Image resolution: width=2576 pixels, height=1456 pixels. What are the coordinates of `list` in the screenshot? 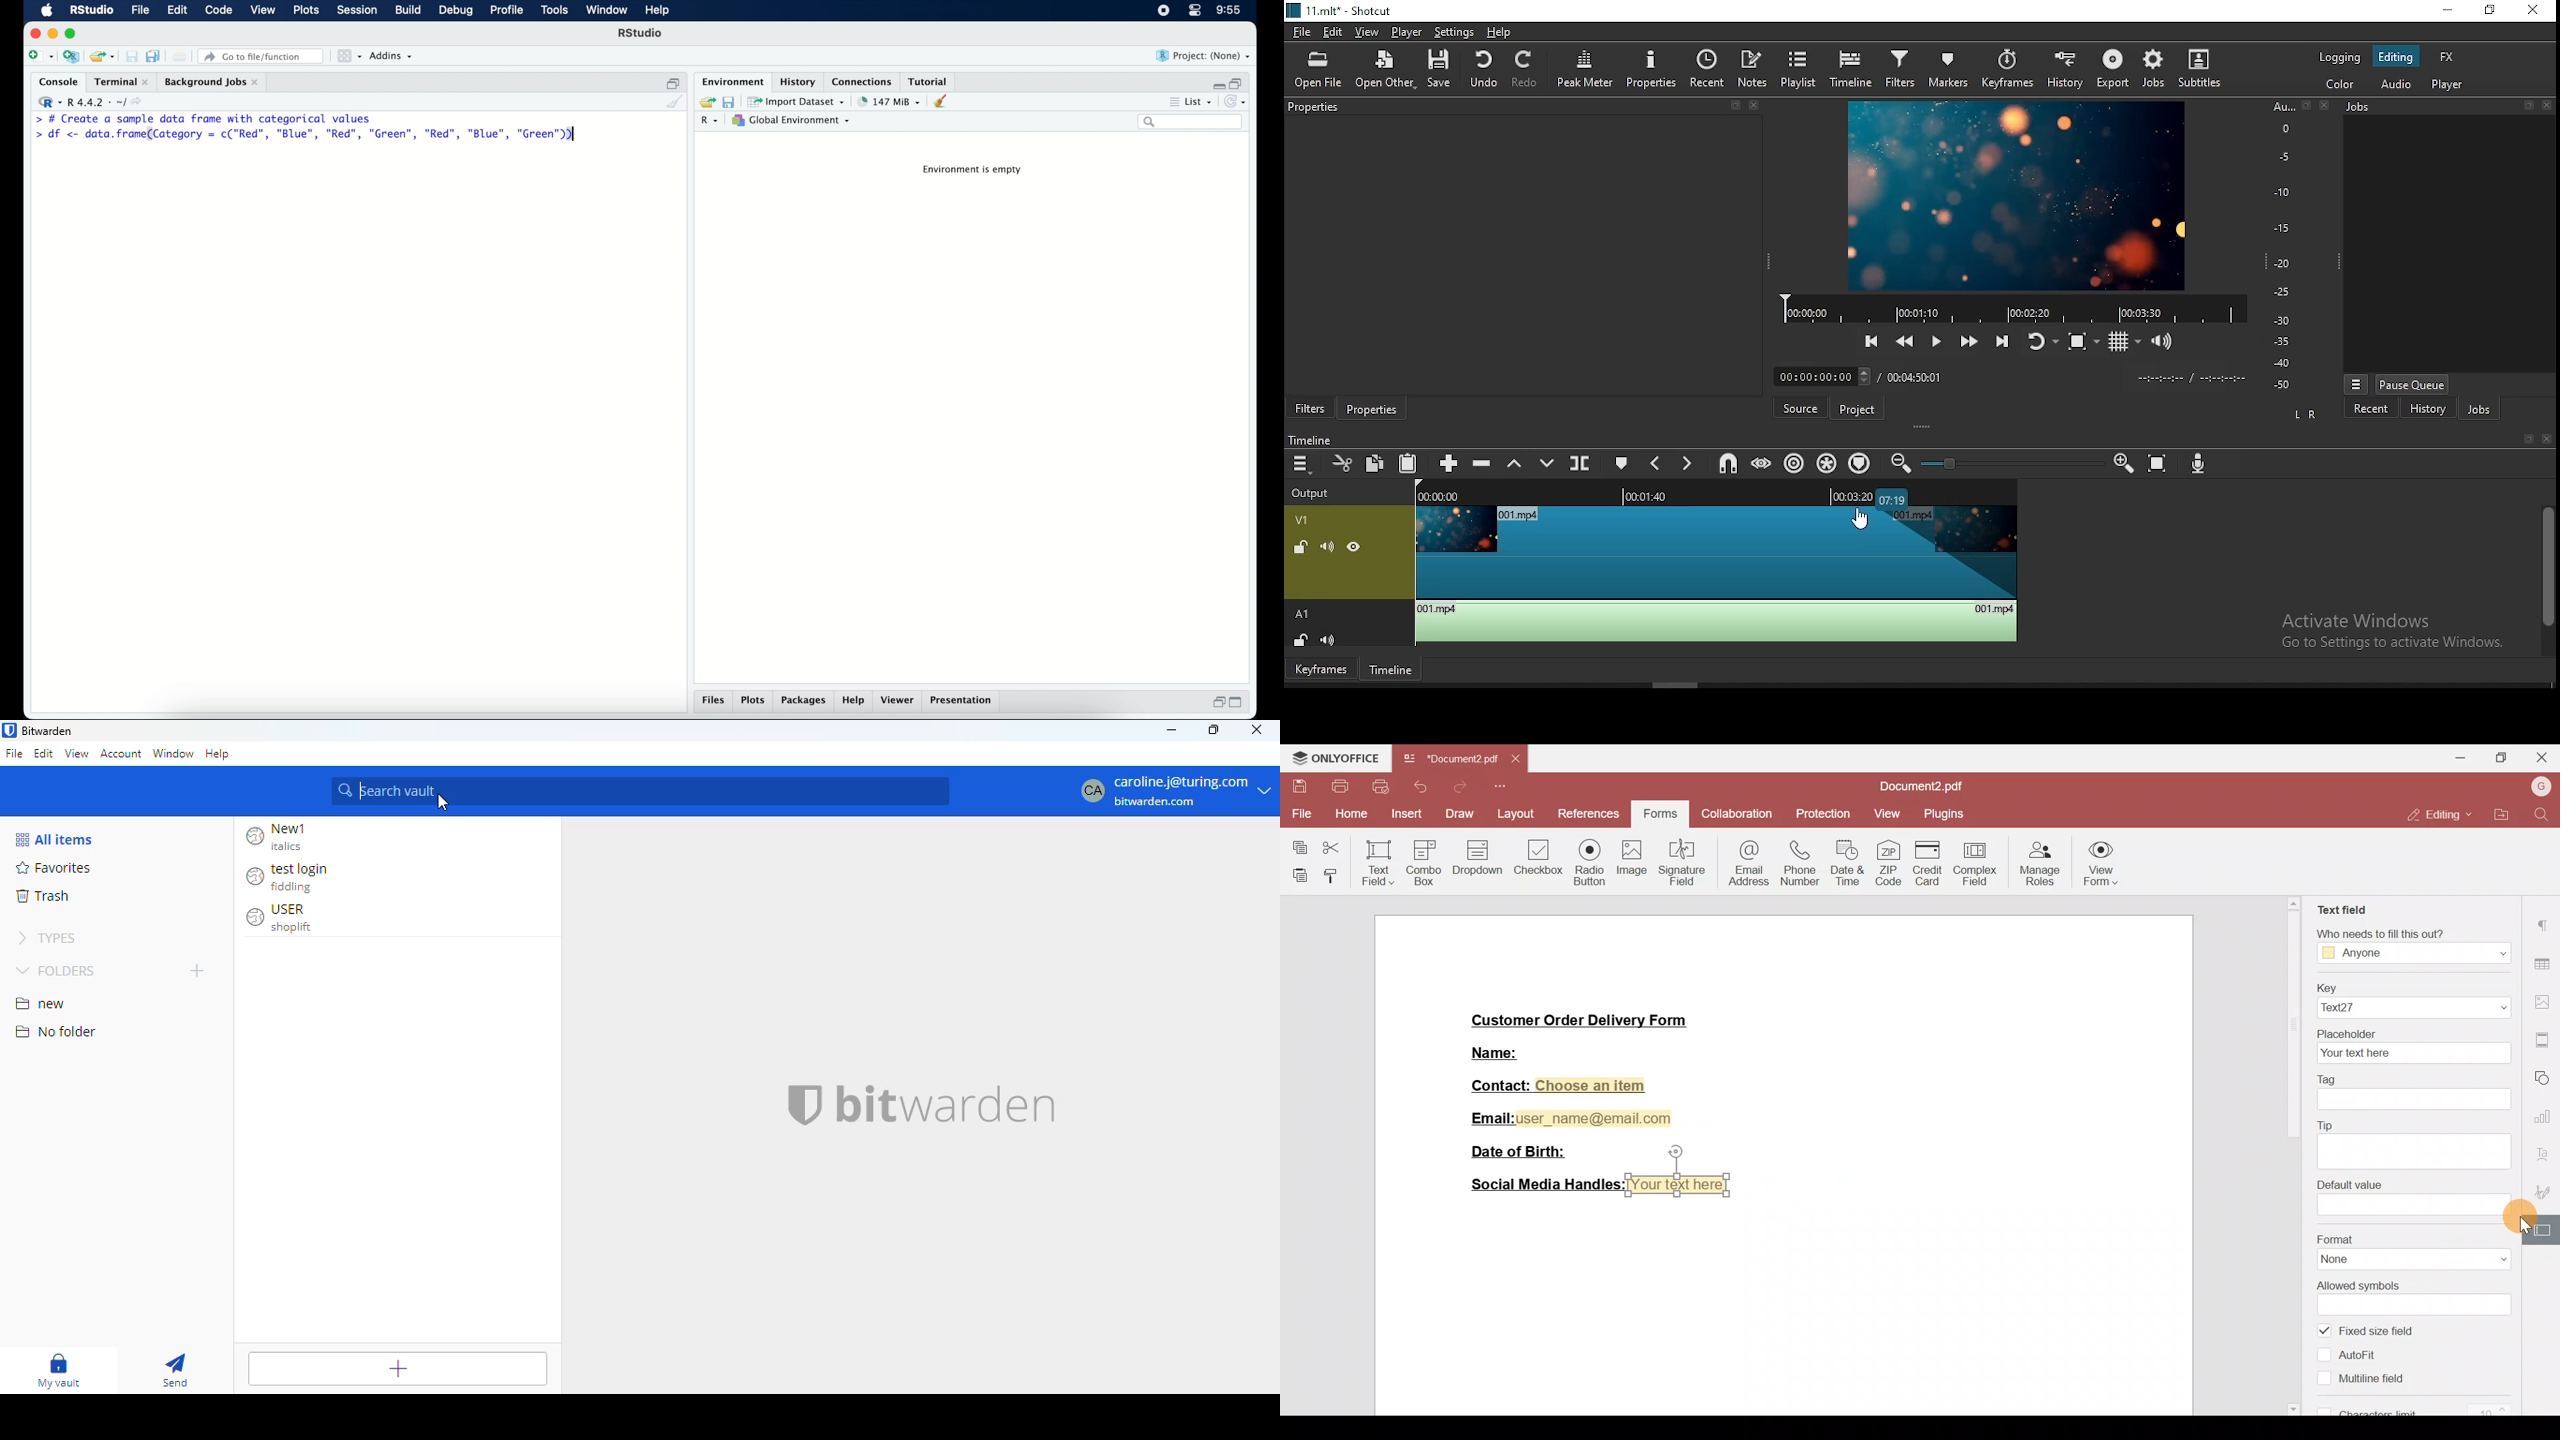 It's located at (1201, 101).